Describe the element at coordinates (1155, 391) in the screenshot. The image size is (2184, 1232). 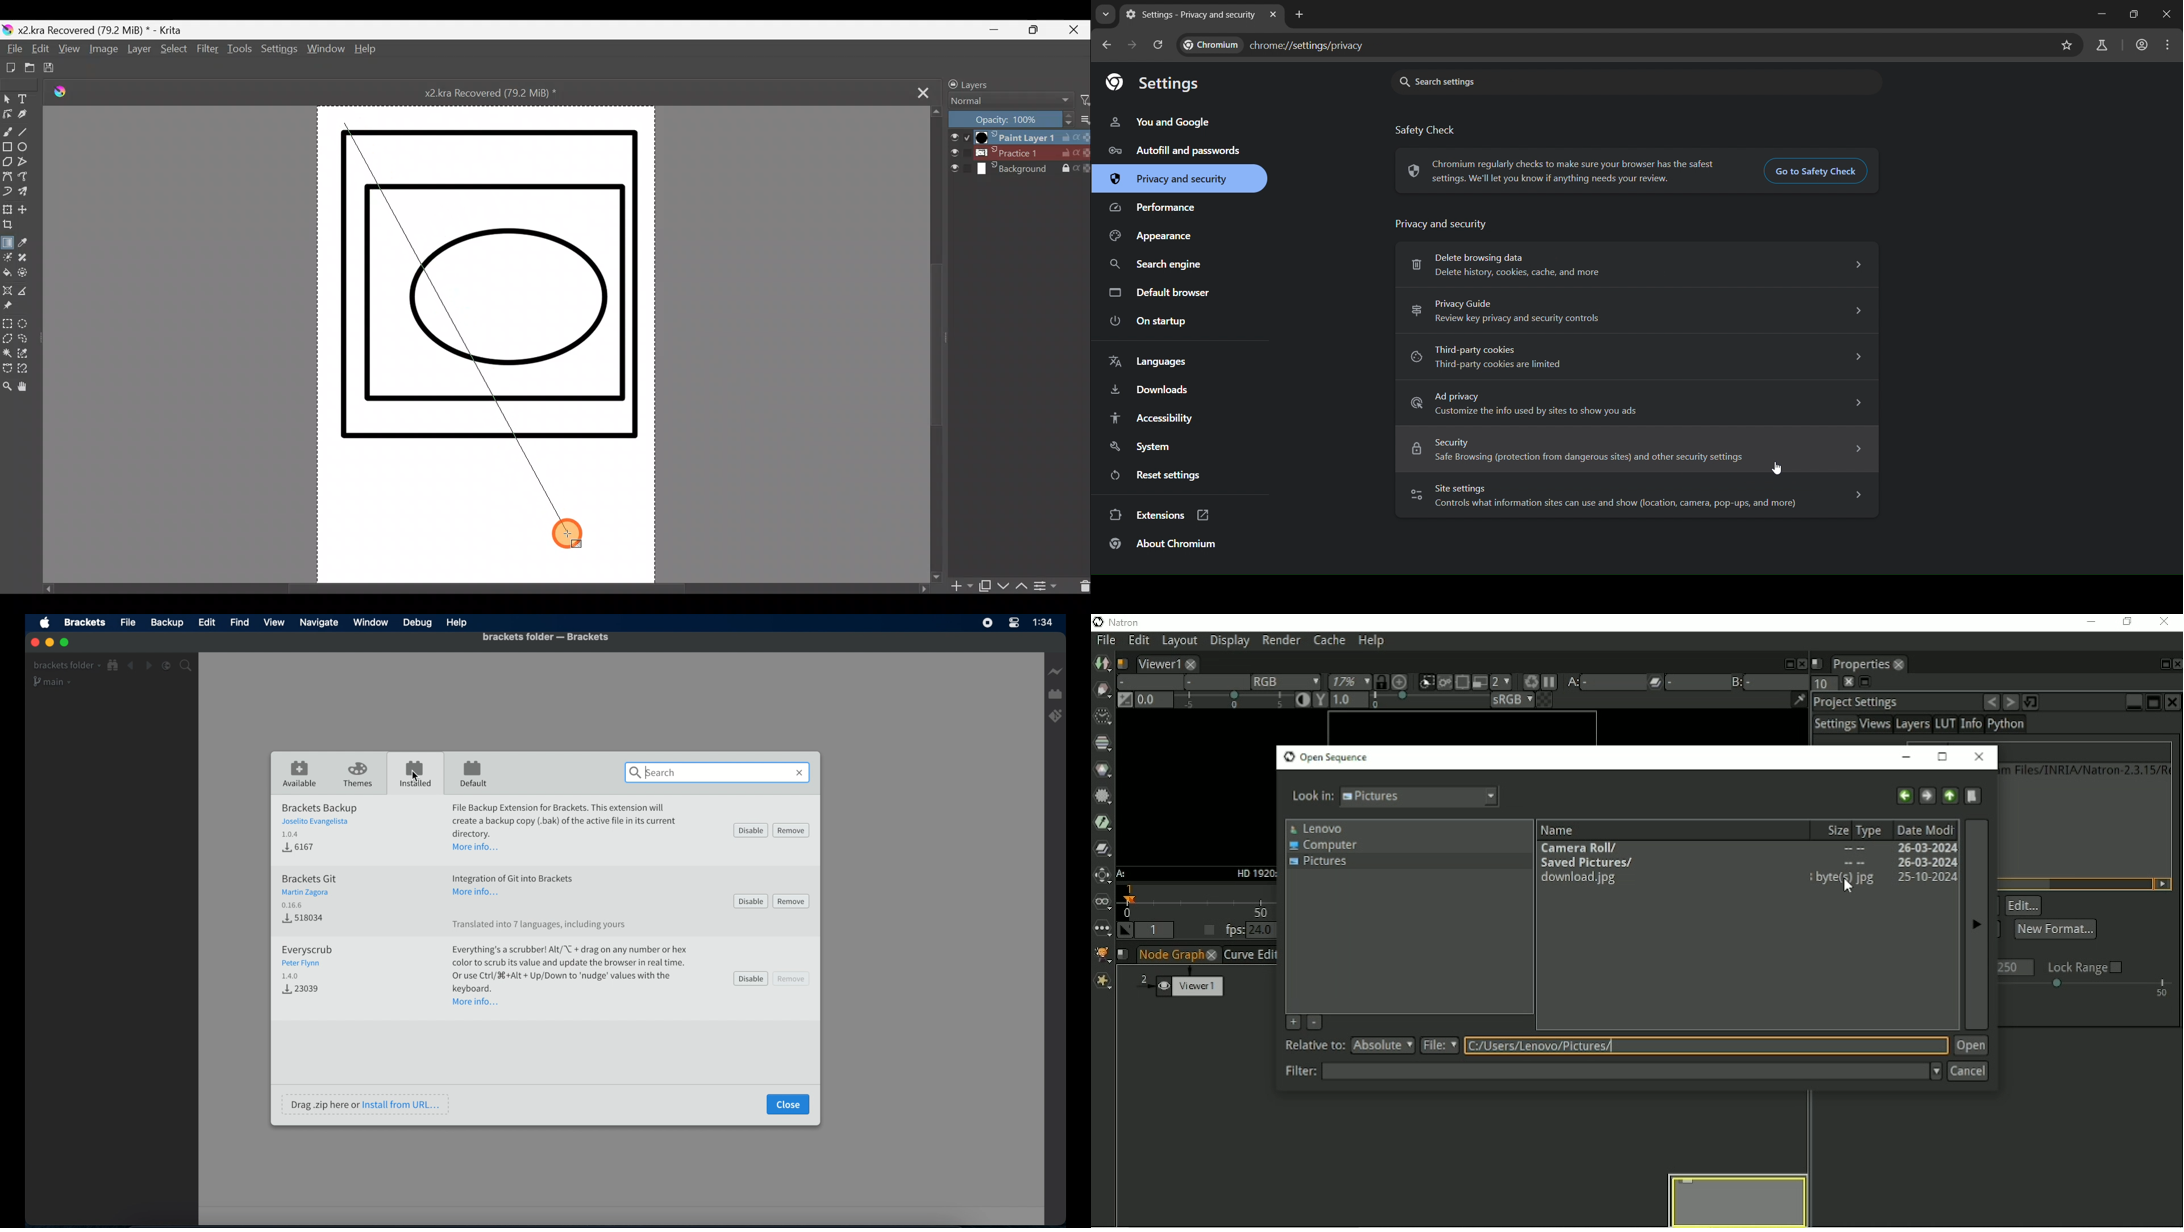
I see `downloads` at that location.